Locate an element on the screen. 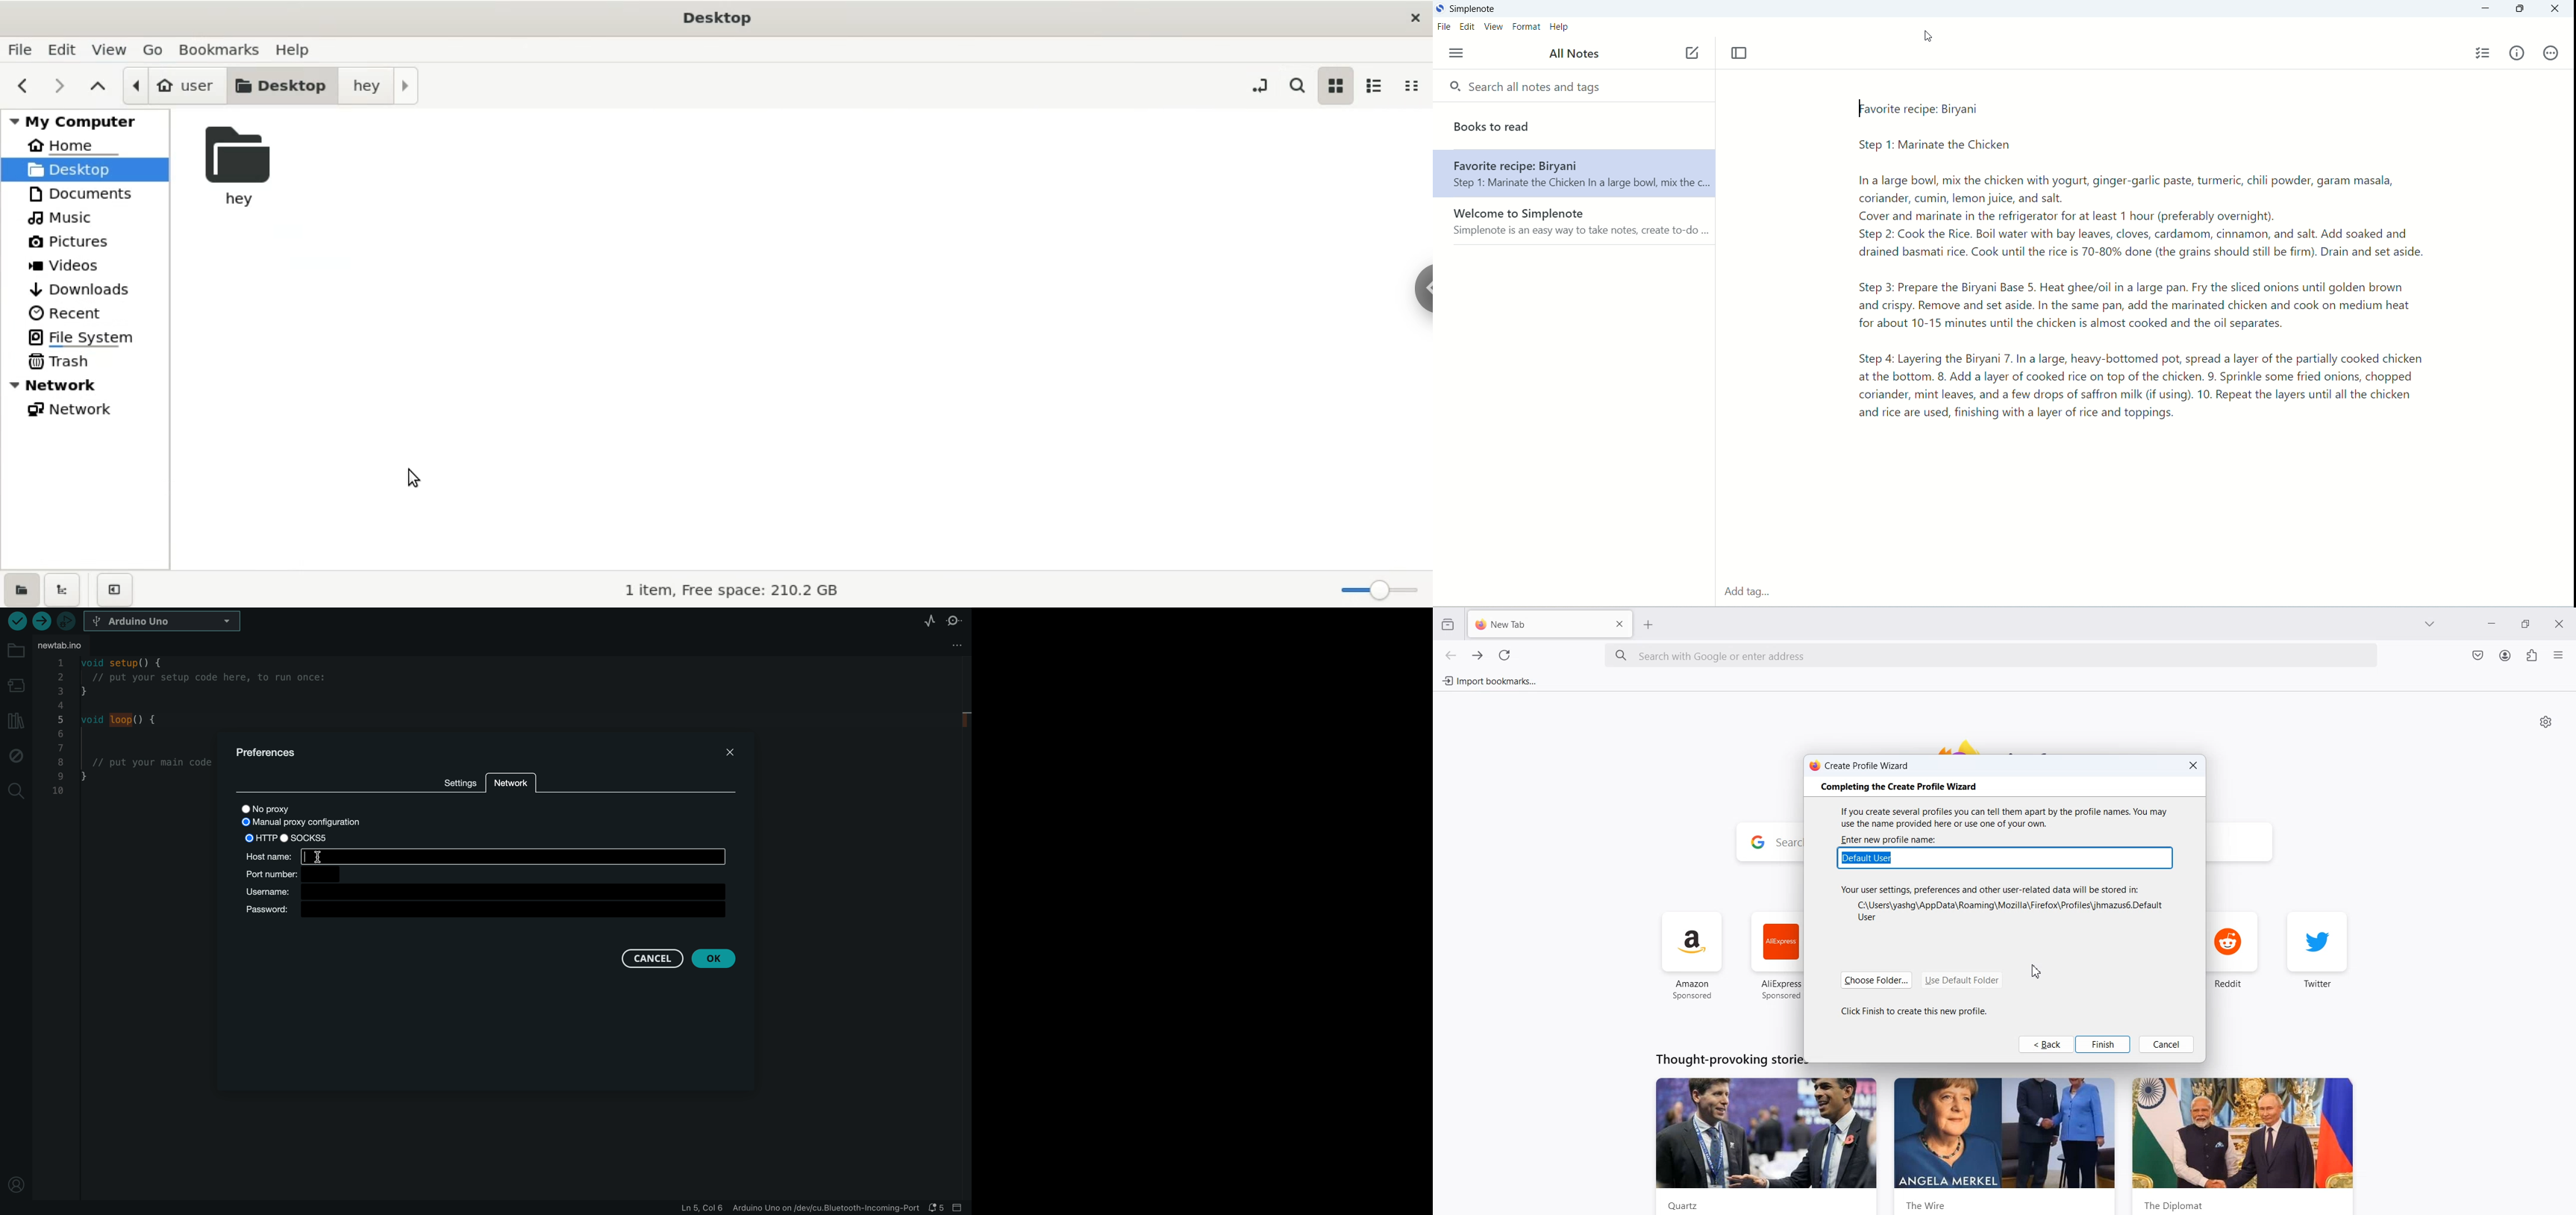  Quartz is located at coordinates (1769, 1145).